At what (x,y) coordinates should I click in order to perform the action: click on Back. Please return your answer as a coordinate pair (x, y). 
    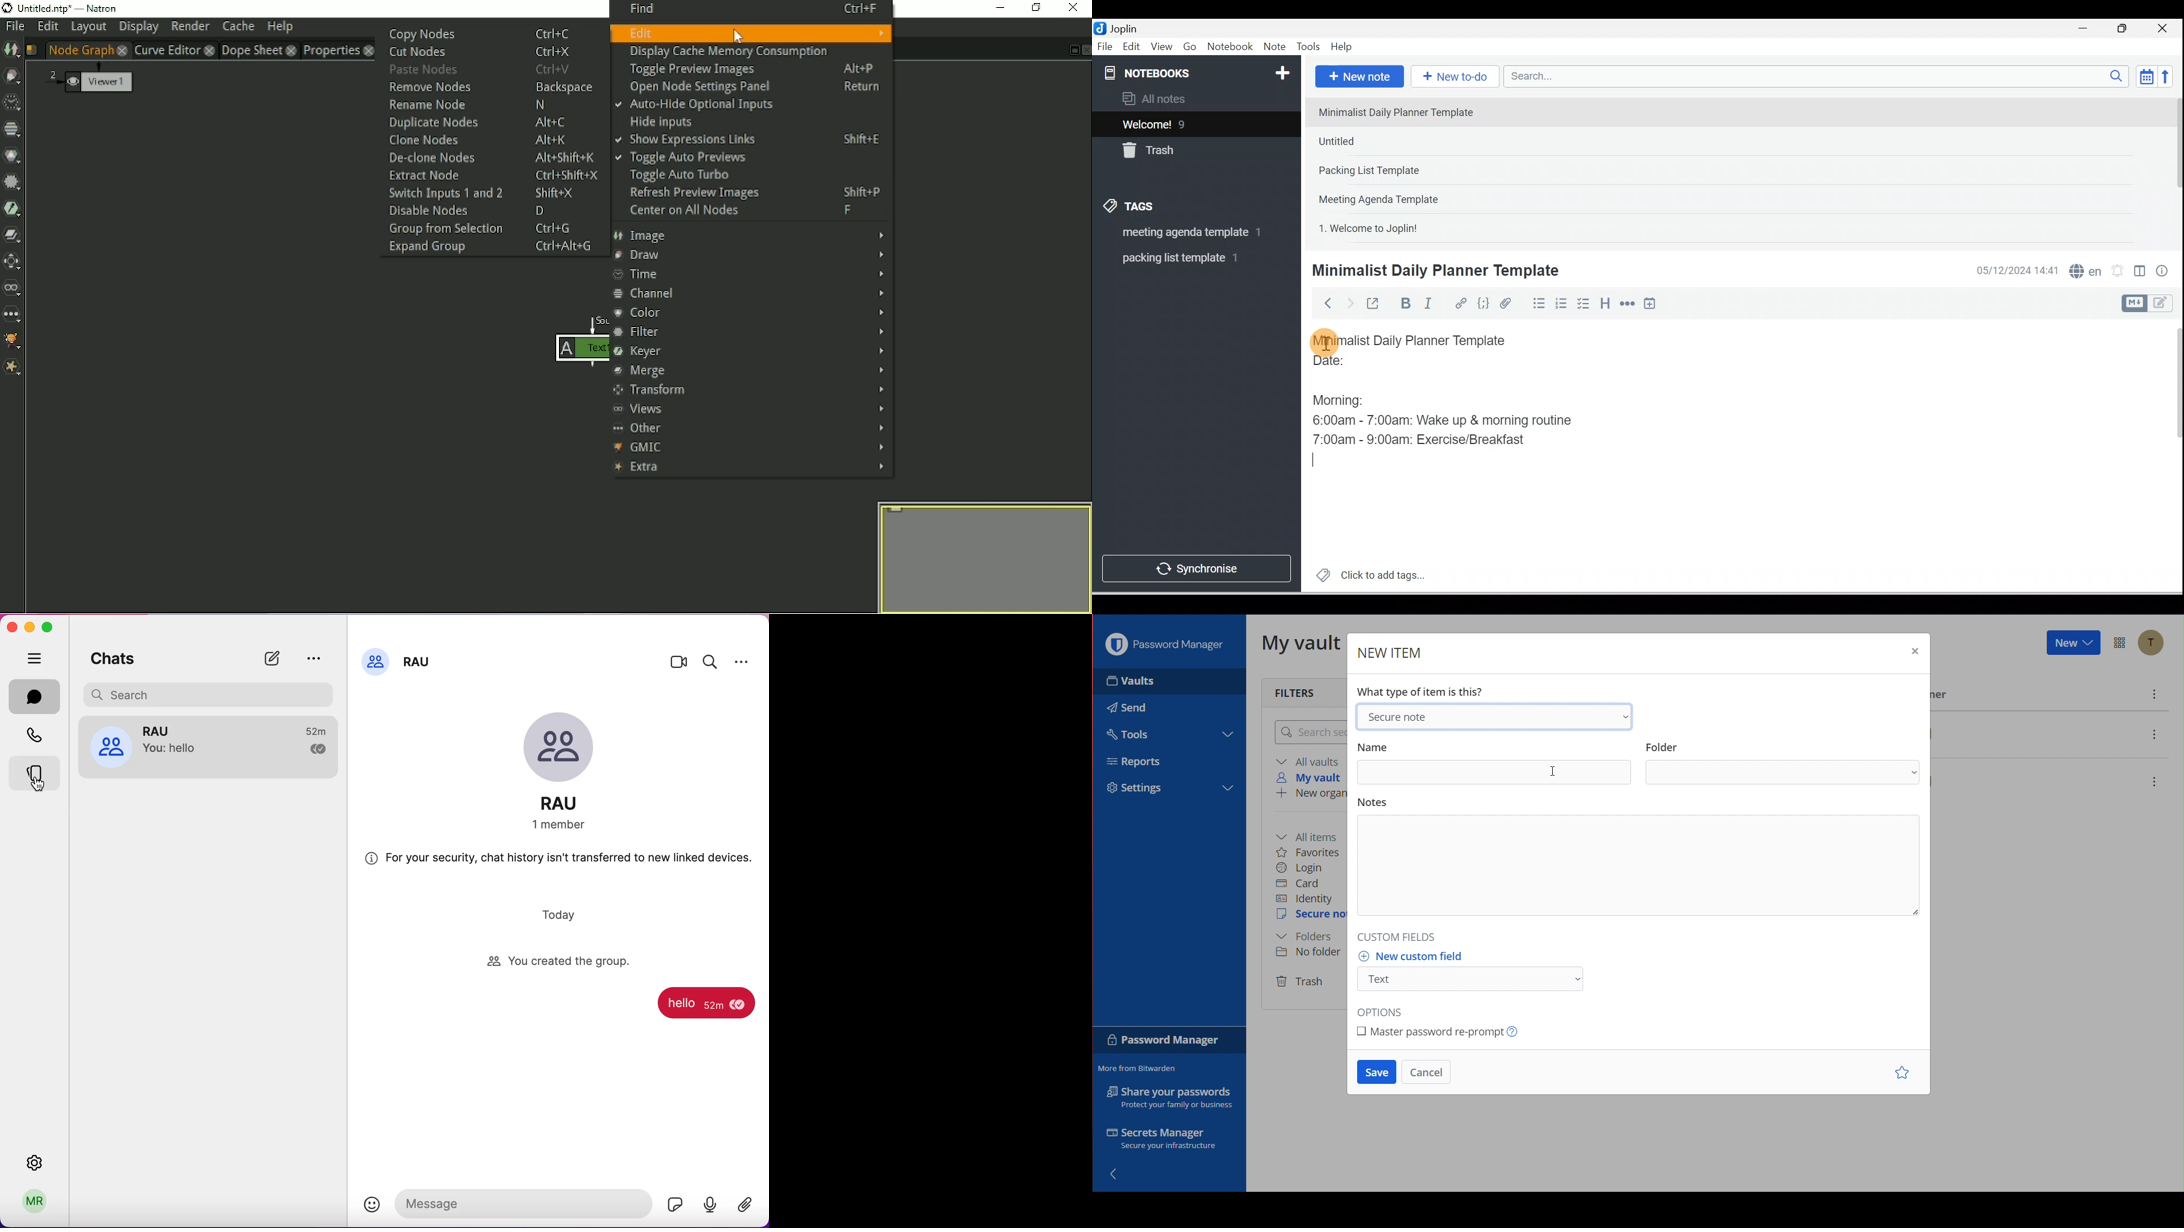
    Looking at the image, I should click on (1323, 303).